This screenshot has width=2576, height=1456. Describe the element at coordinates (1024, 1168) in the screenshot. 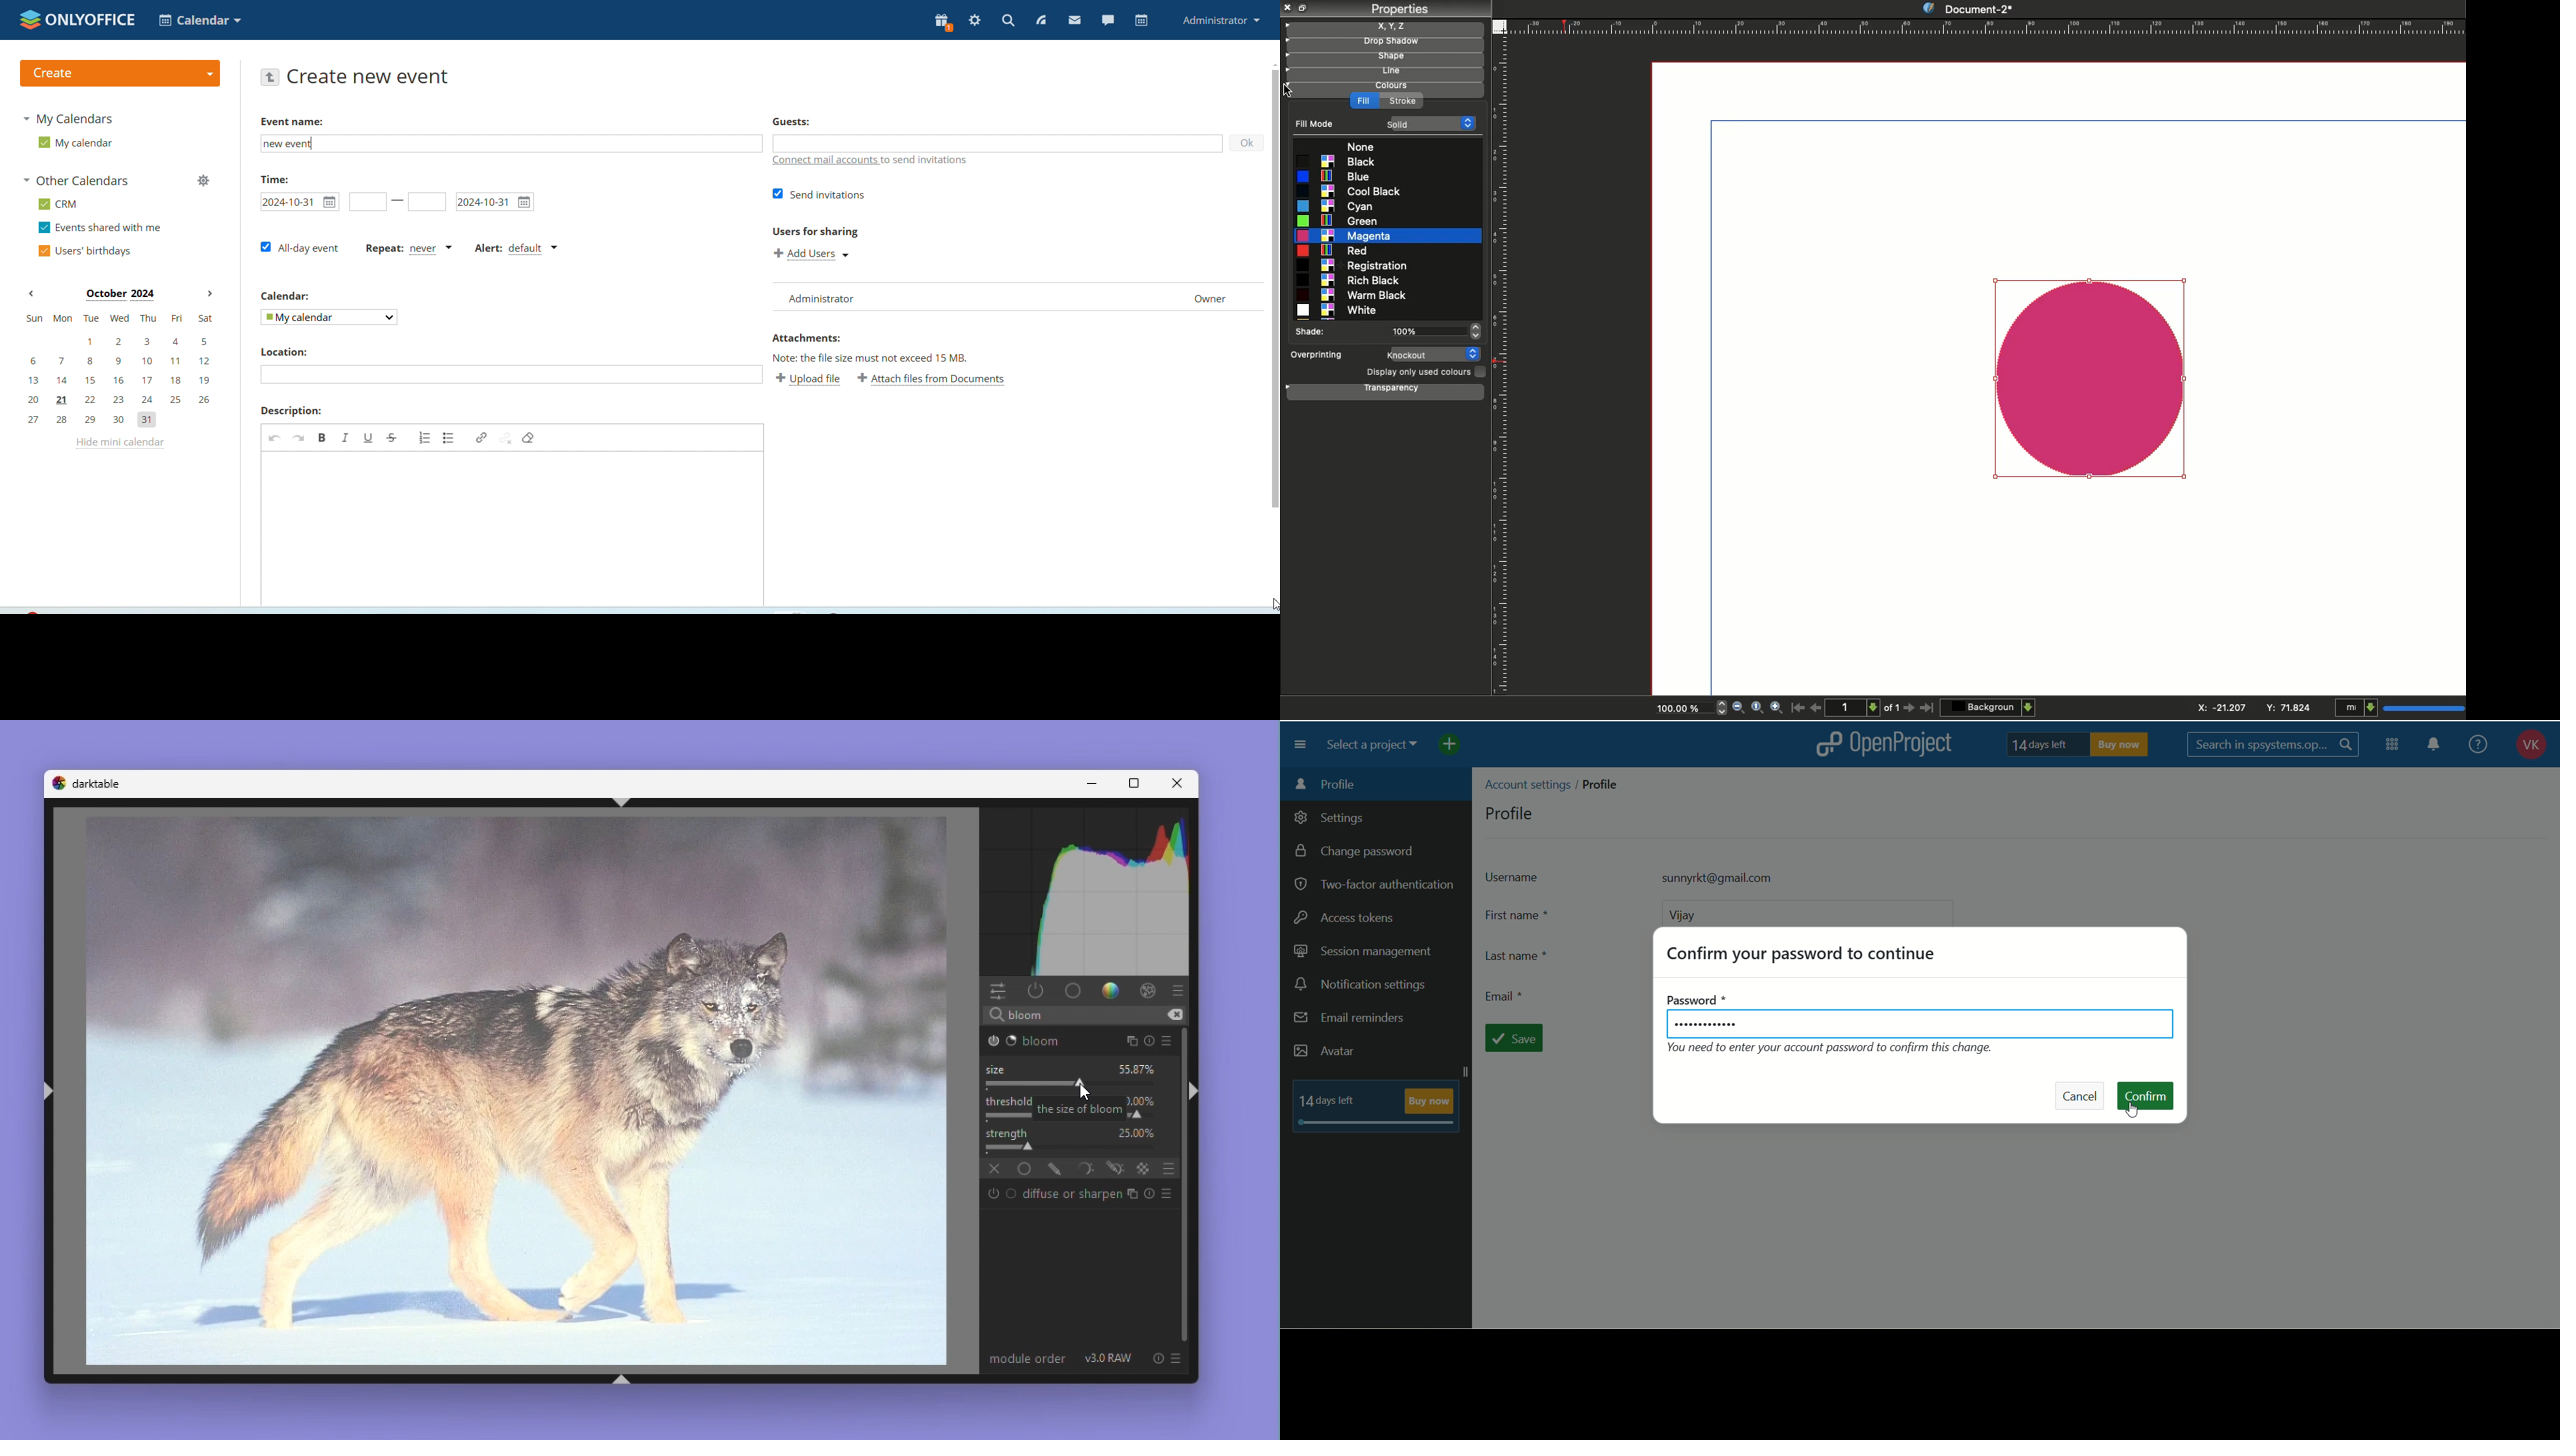

I see `Uniformly` at that location.